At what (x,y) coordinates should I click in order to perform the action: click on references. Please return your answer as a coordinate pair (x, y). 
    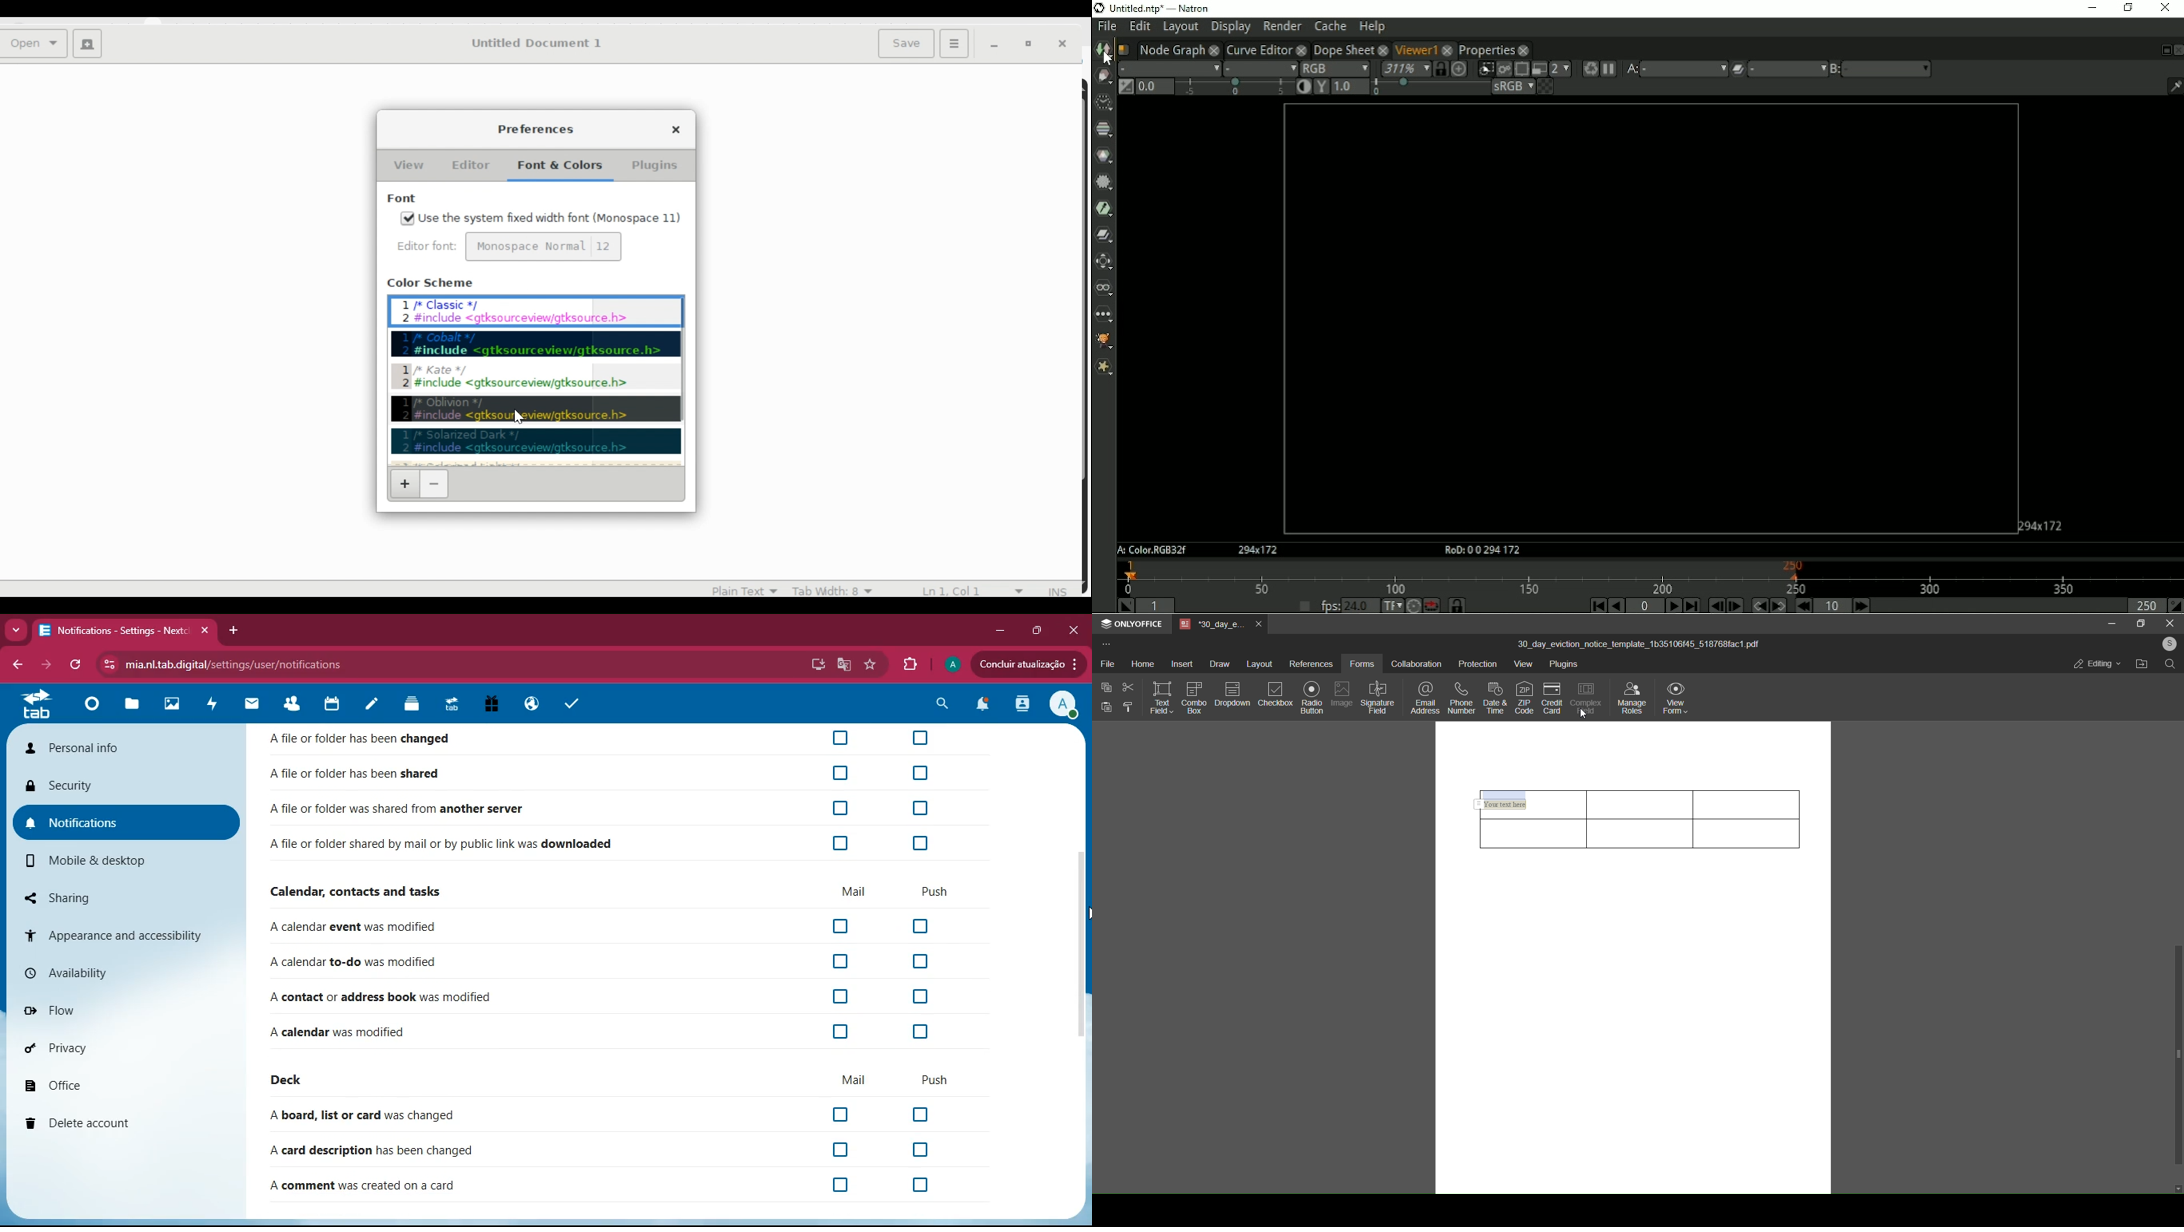
    Looking at the image, I should click on (1309, 666).